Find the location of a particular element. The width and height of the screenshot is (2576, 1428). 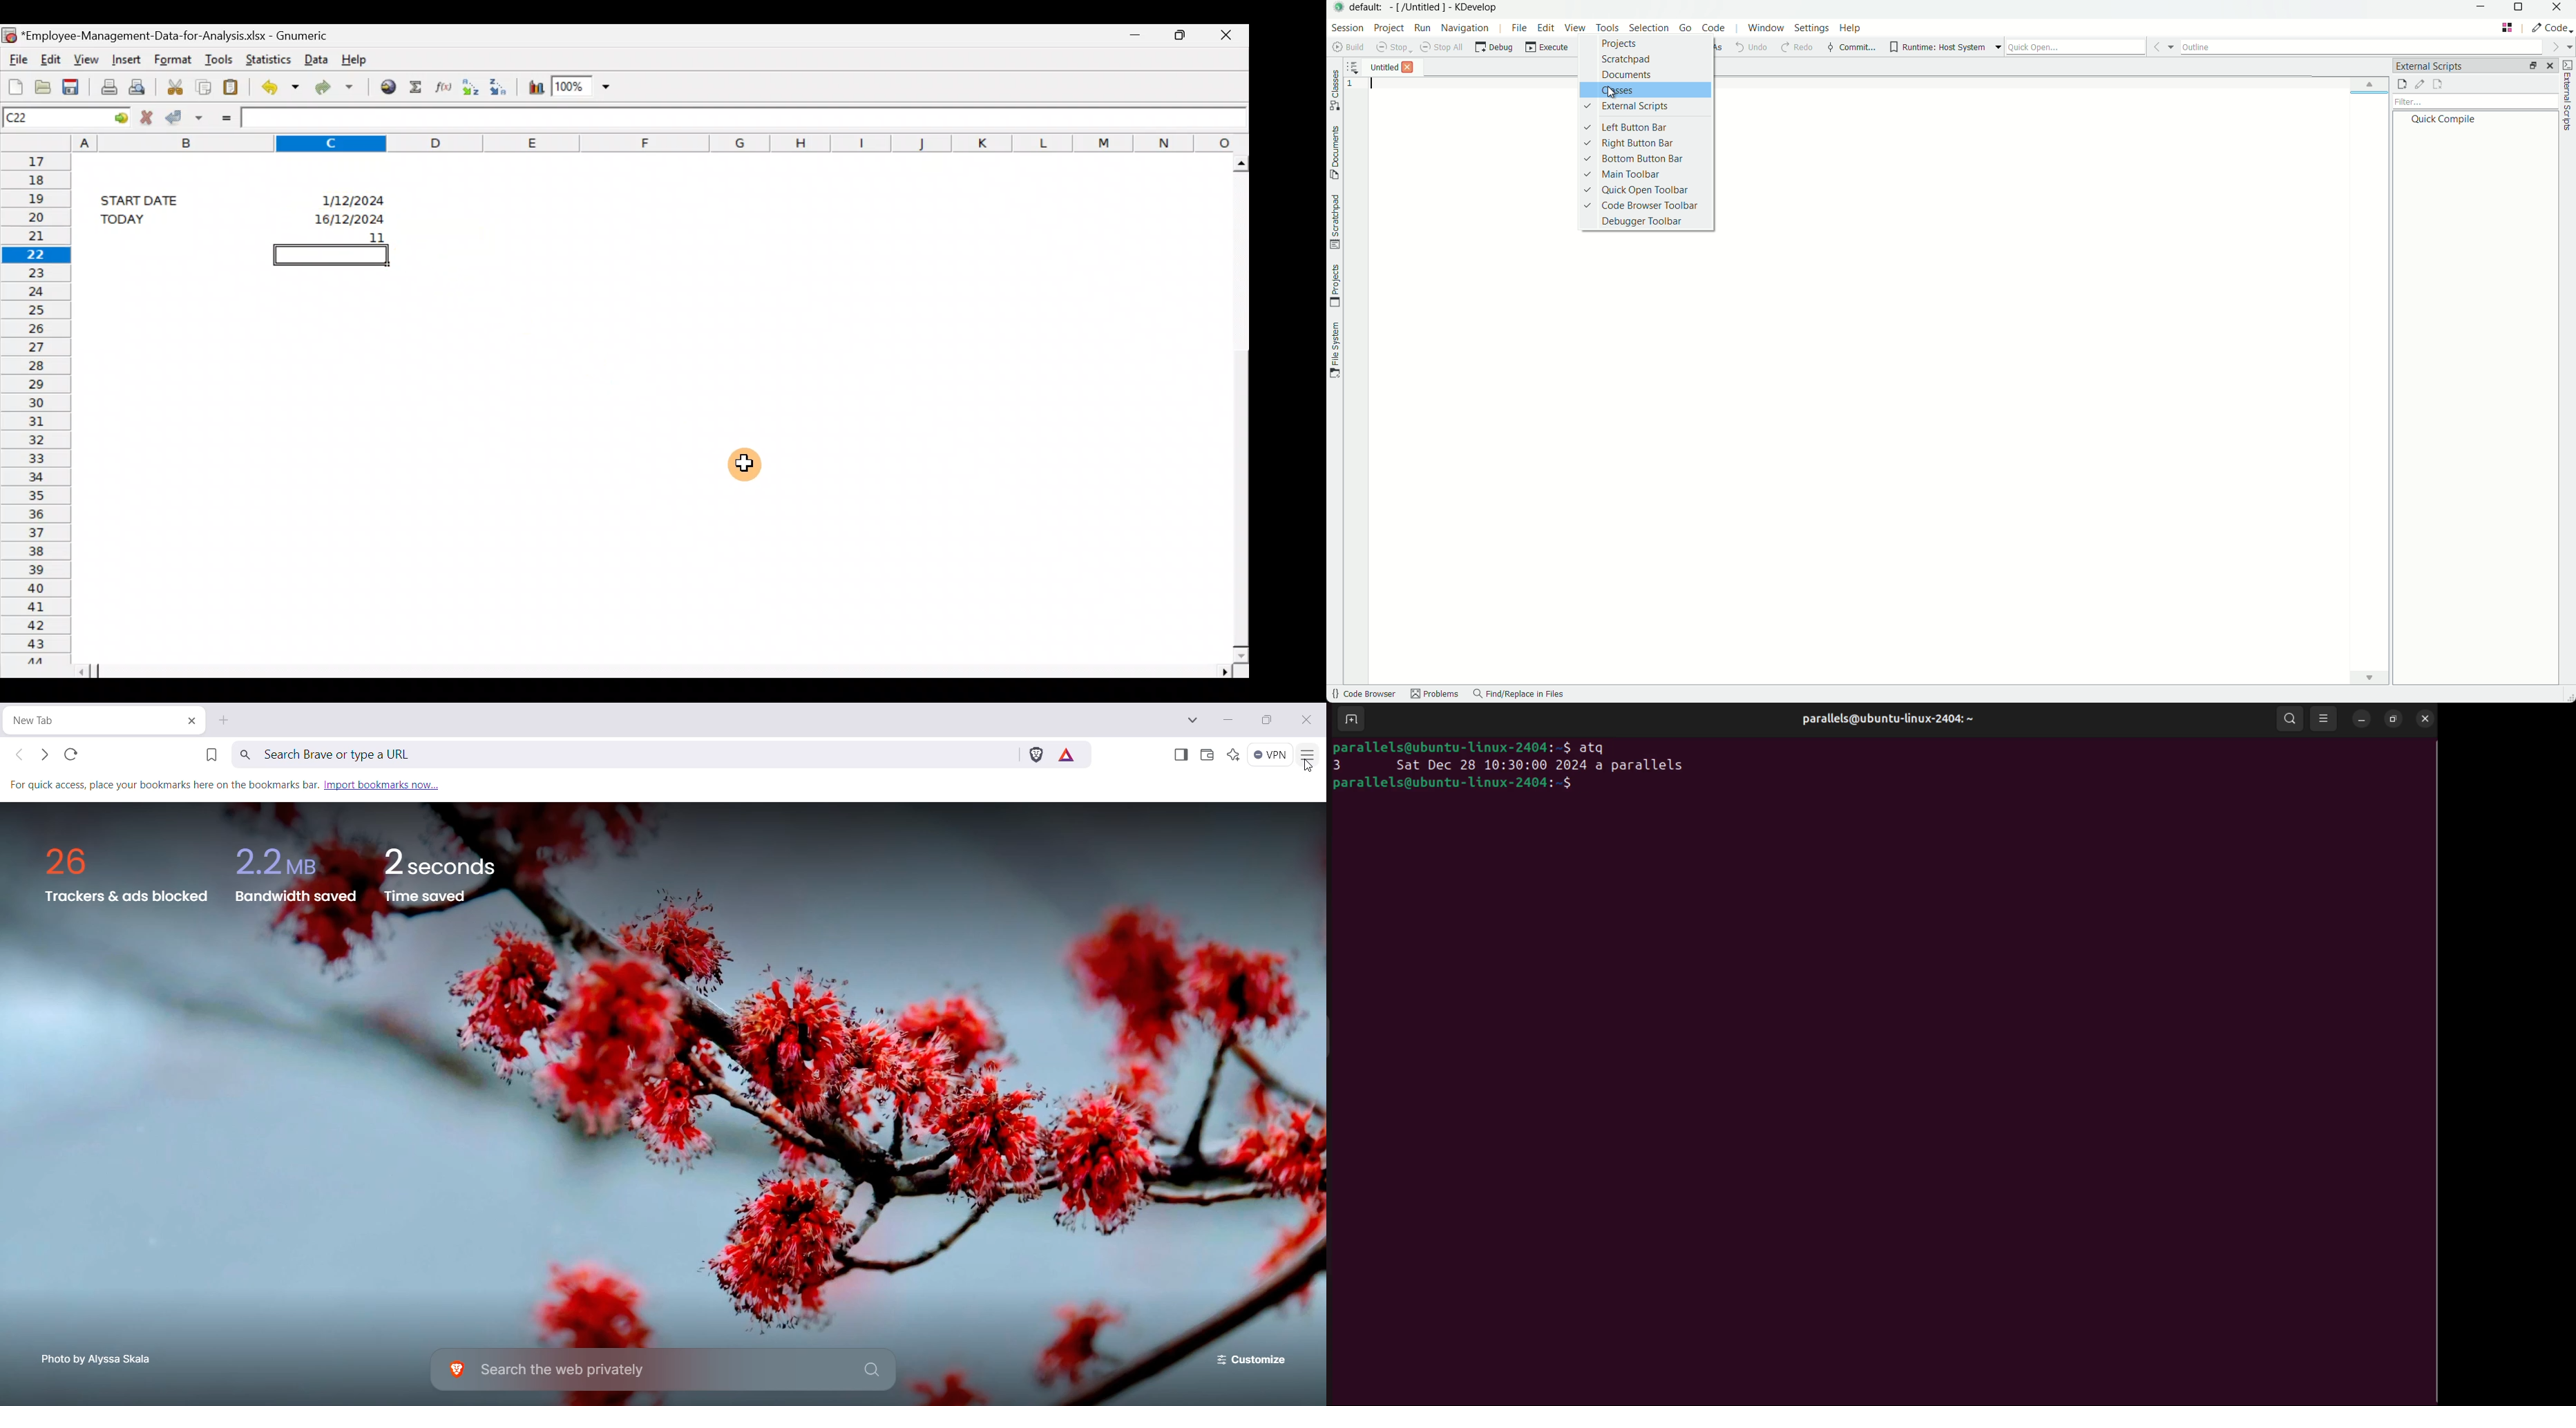

Sort in Ascending order is located at coordinates (469, 88).